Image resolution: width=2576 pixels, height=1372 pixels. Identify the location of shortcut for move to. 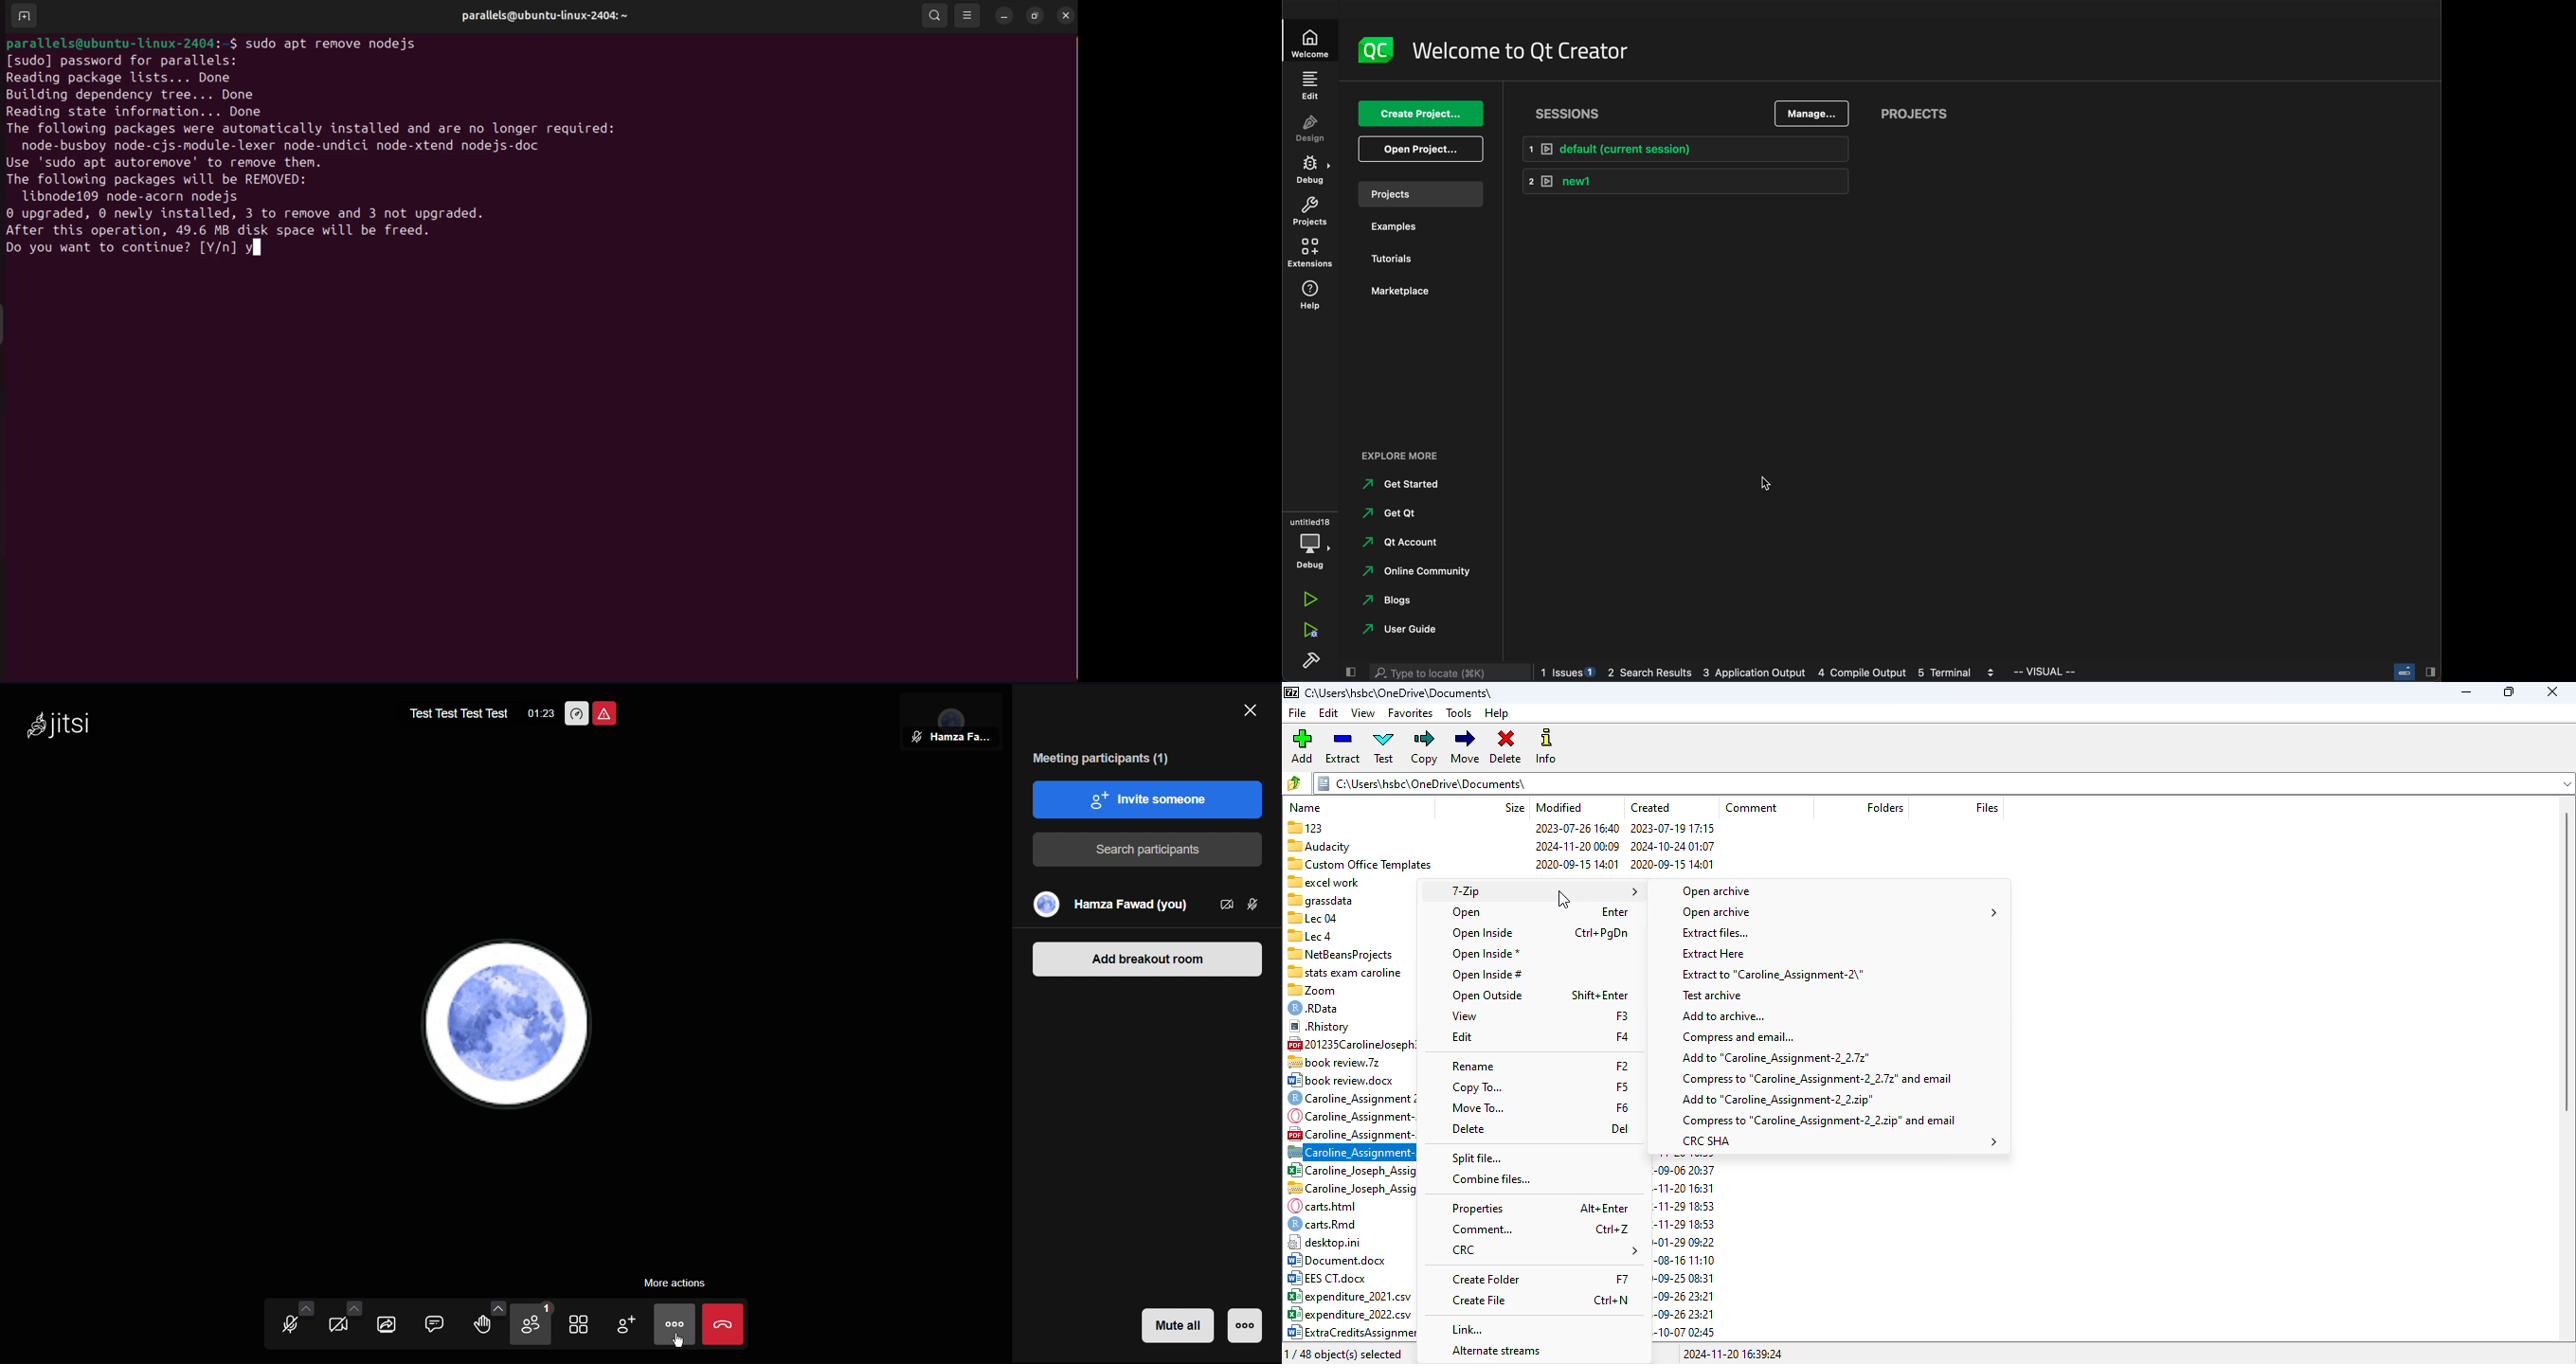
(1622, 1107).